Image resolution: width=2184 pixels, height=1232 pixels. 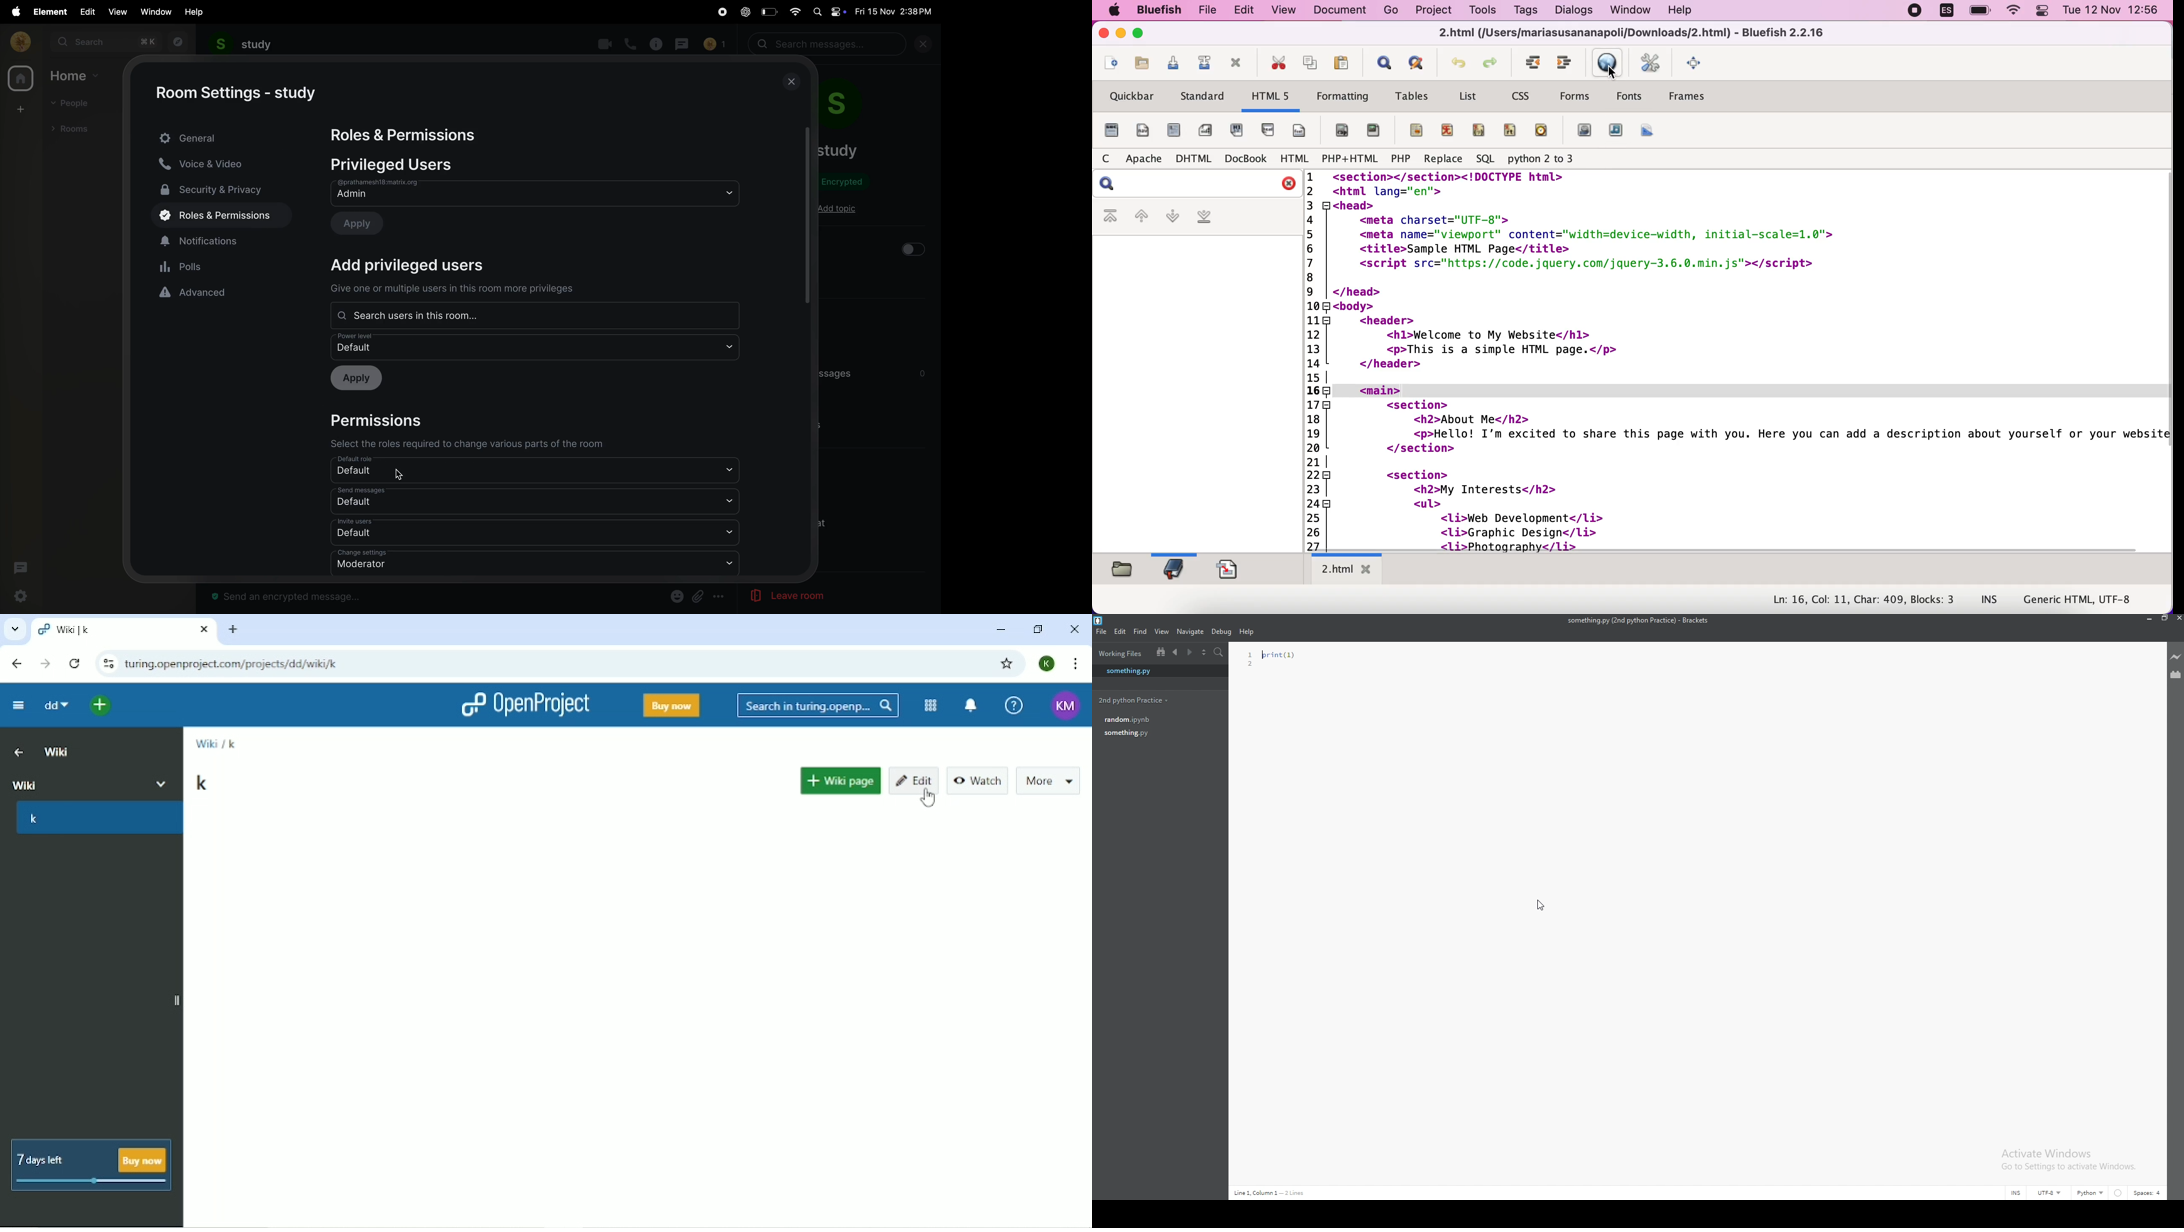 What do you see at coordinates (235, 629) in the screenshot?
I see `New tab` at bounding box center [235, 629].